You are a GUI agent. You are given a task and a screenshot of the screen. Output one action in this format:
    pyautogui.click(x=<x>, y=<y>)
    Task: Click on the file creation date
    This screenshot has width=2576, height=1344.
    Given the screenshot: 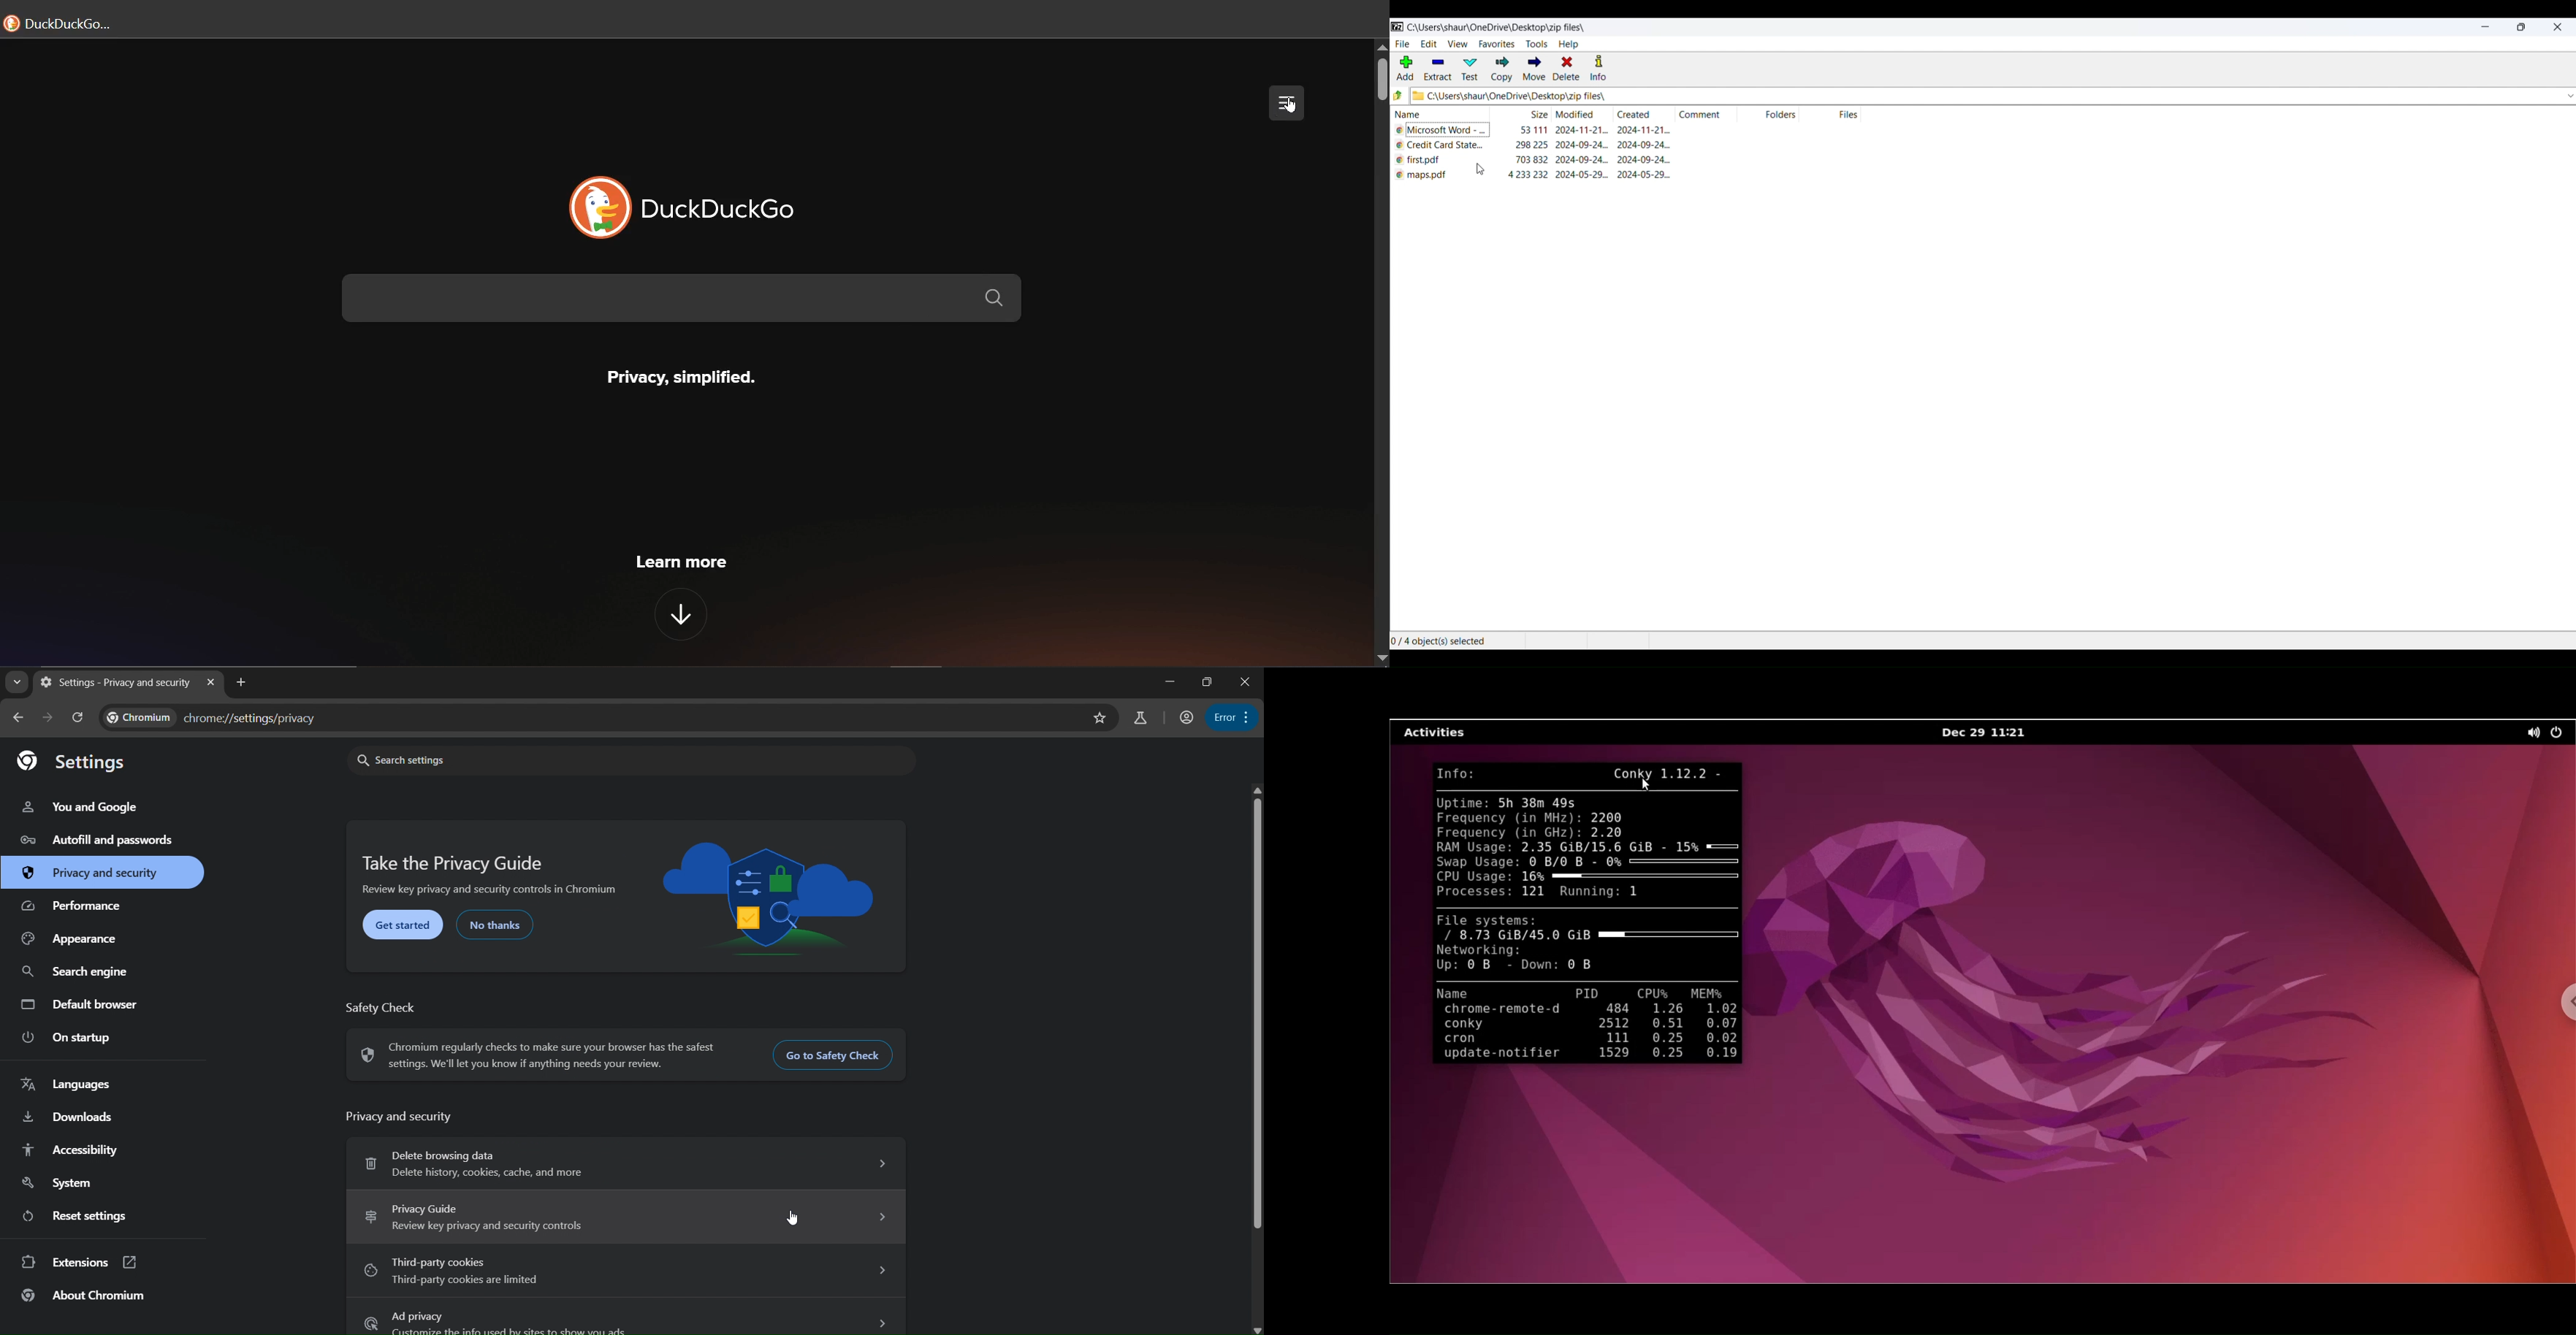 What is the action you would take?
    pyautogui.click(x=1643, y=146)
    